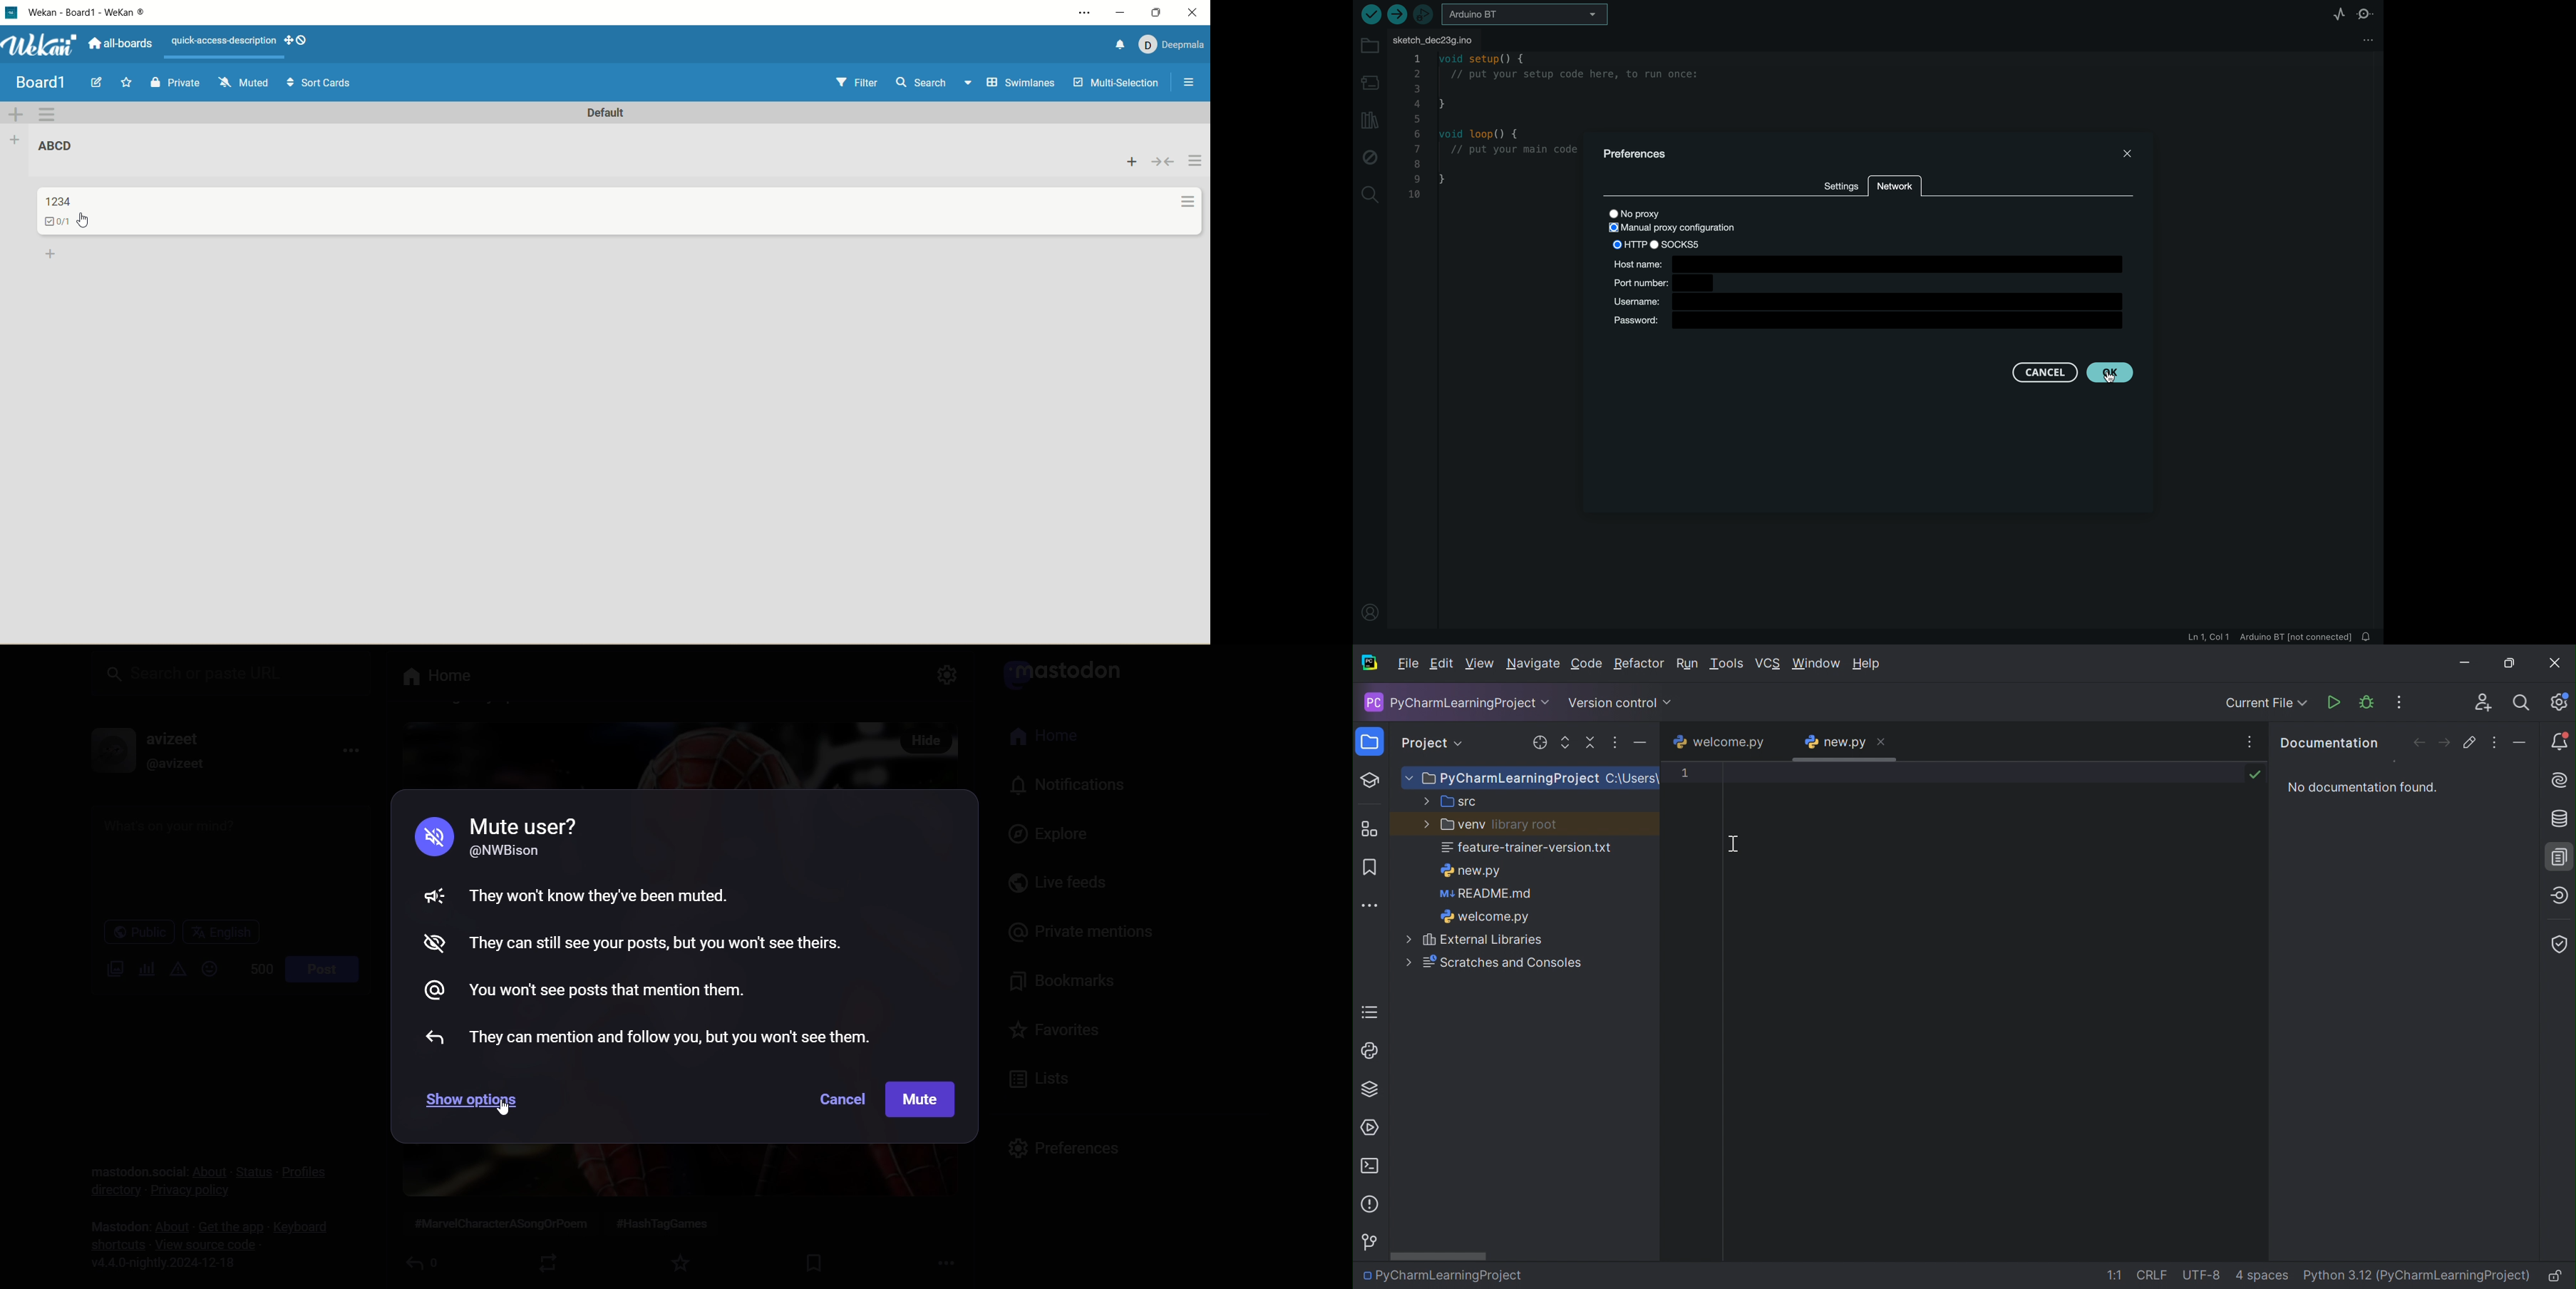 This screenshot has height=1316, width=2576. Describe the element at coordinates (1816, 662) in the screenshot. I see `Window` at that location.